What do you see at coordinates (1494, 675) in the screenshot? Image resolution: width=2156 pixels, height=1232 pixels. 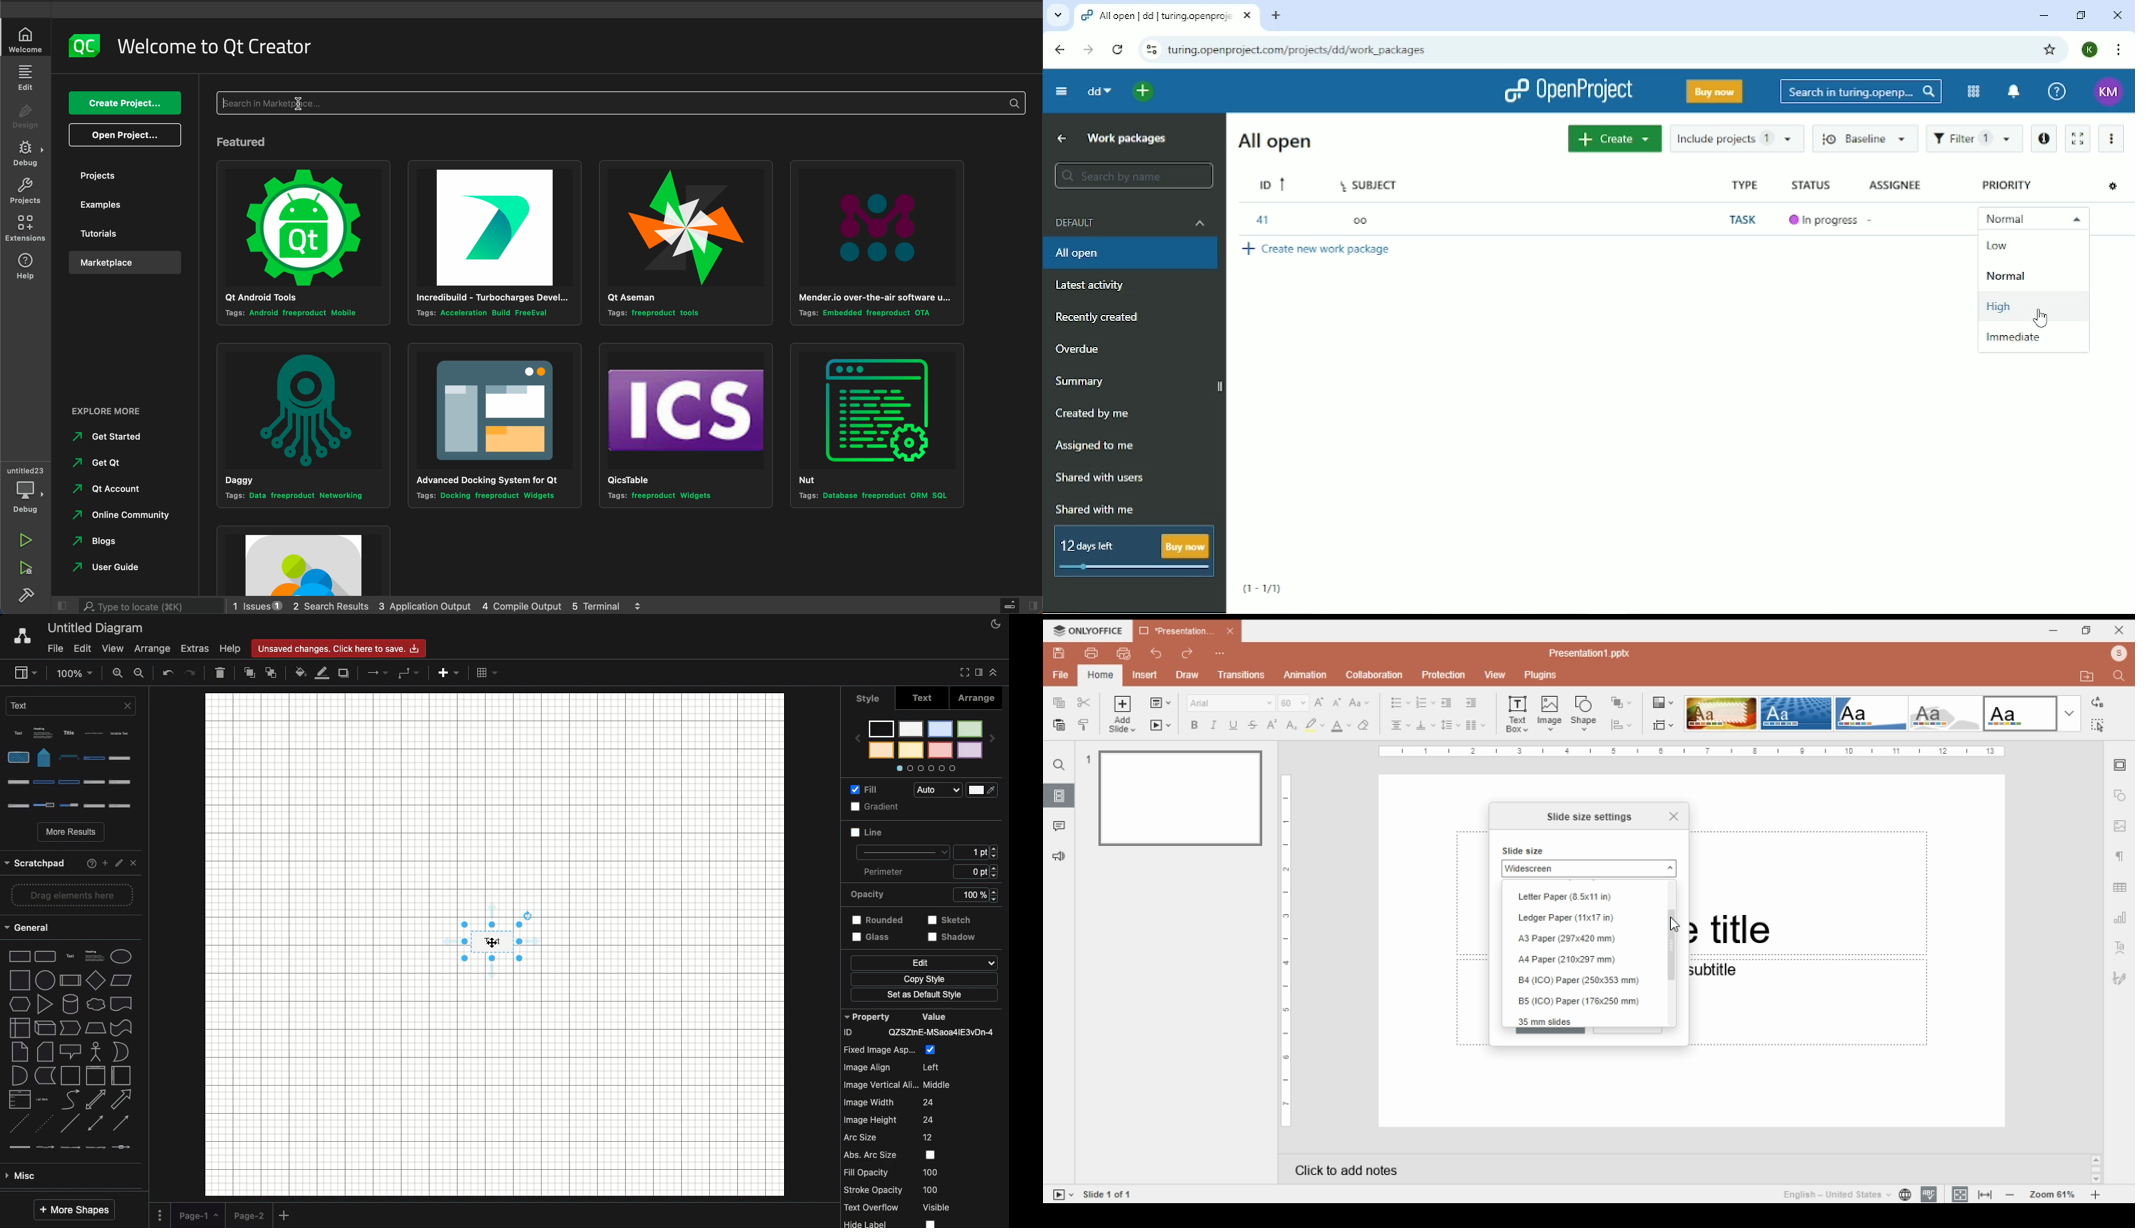 I see `view` at bounding box center [1494, 675].